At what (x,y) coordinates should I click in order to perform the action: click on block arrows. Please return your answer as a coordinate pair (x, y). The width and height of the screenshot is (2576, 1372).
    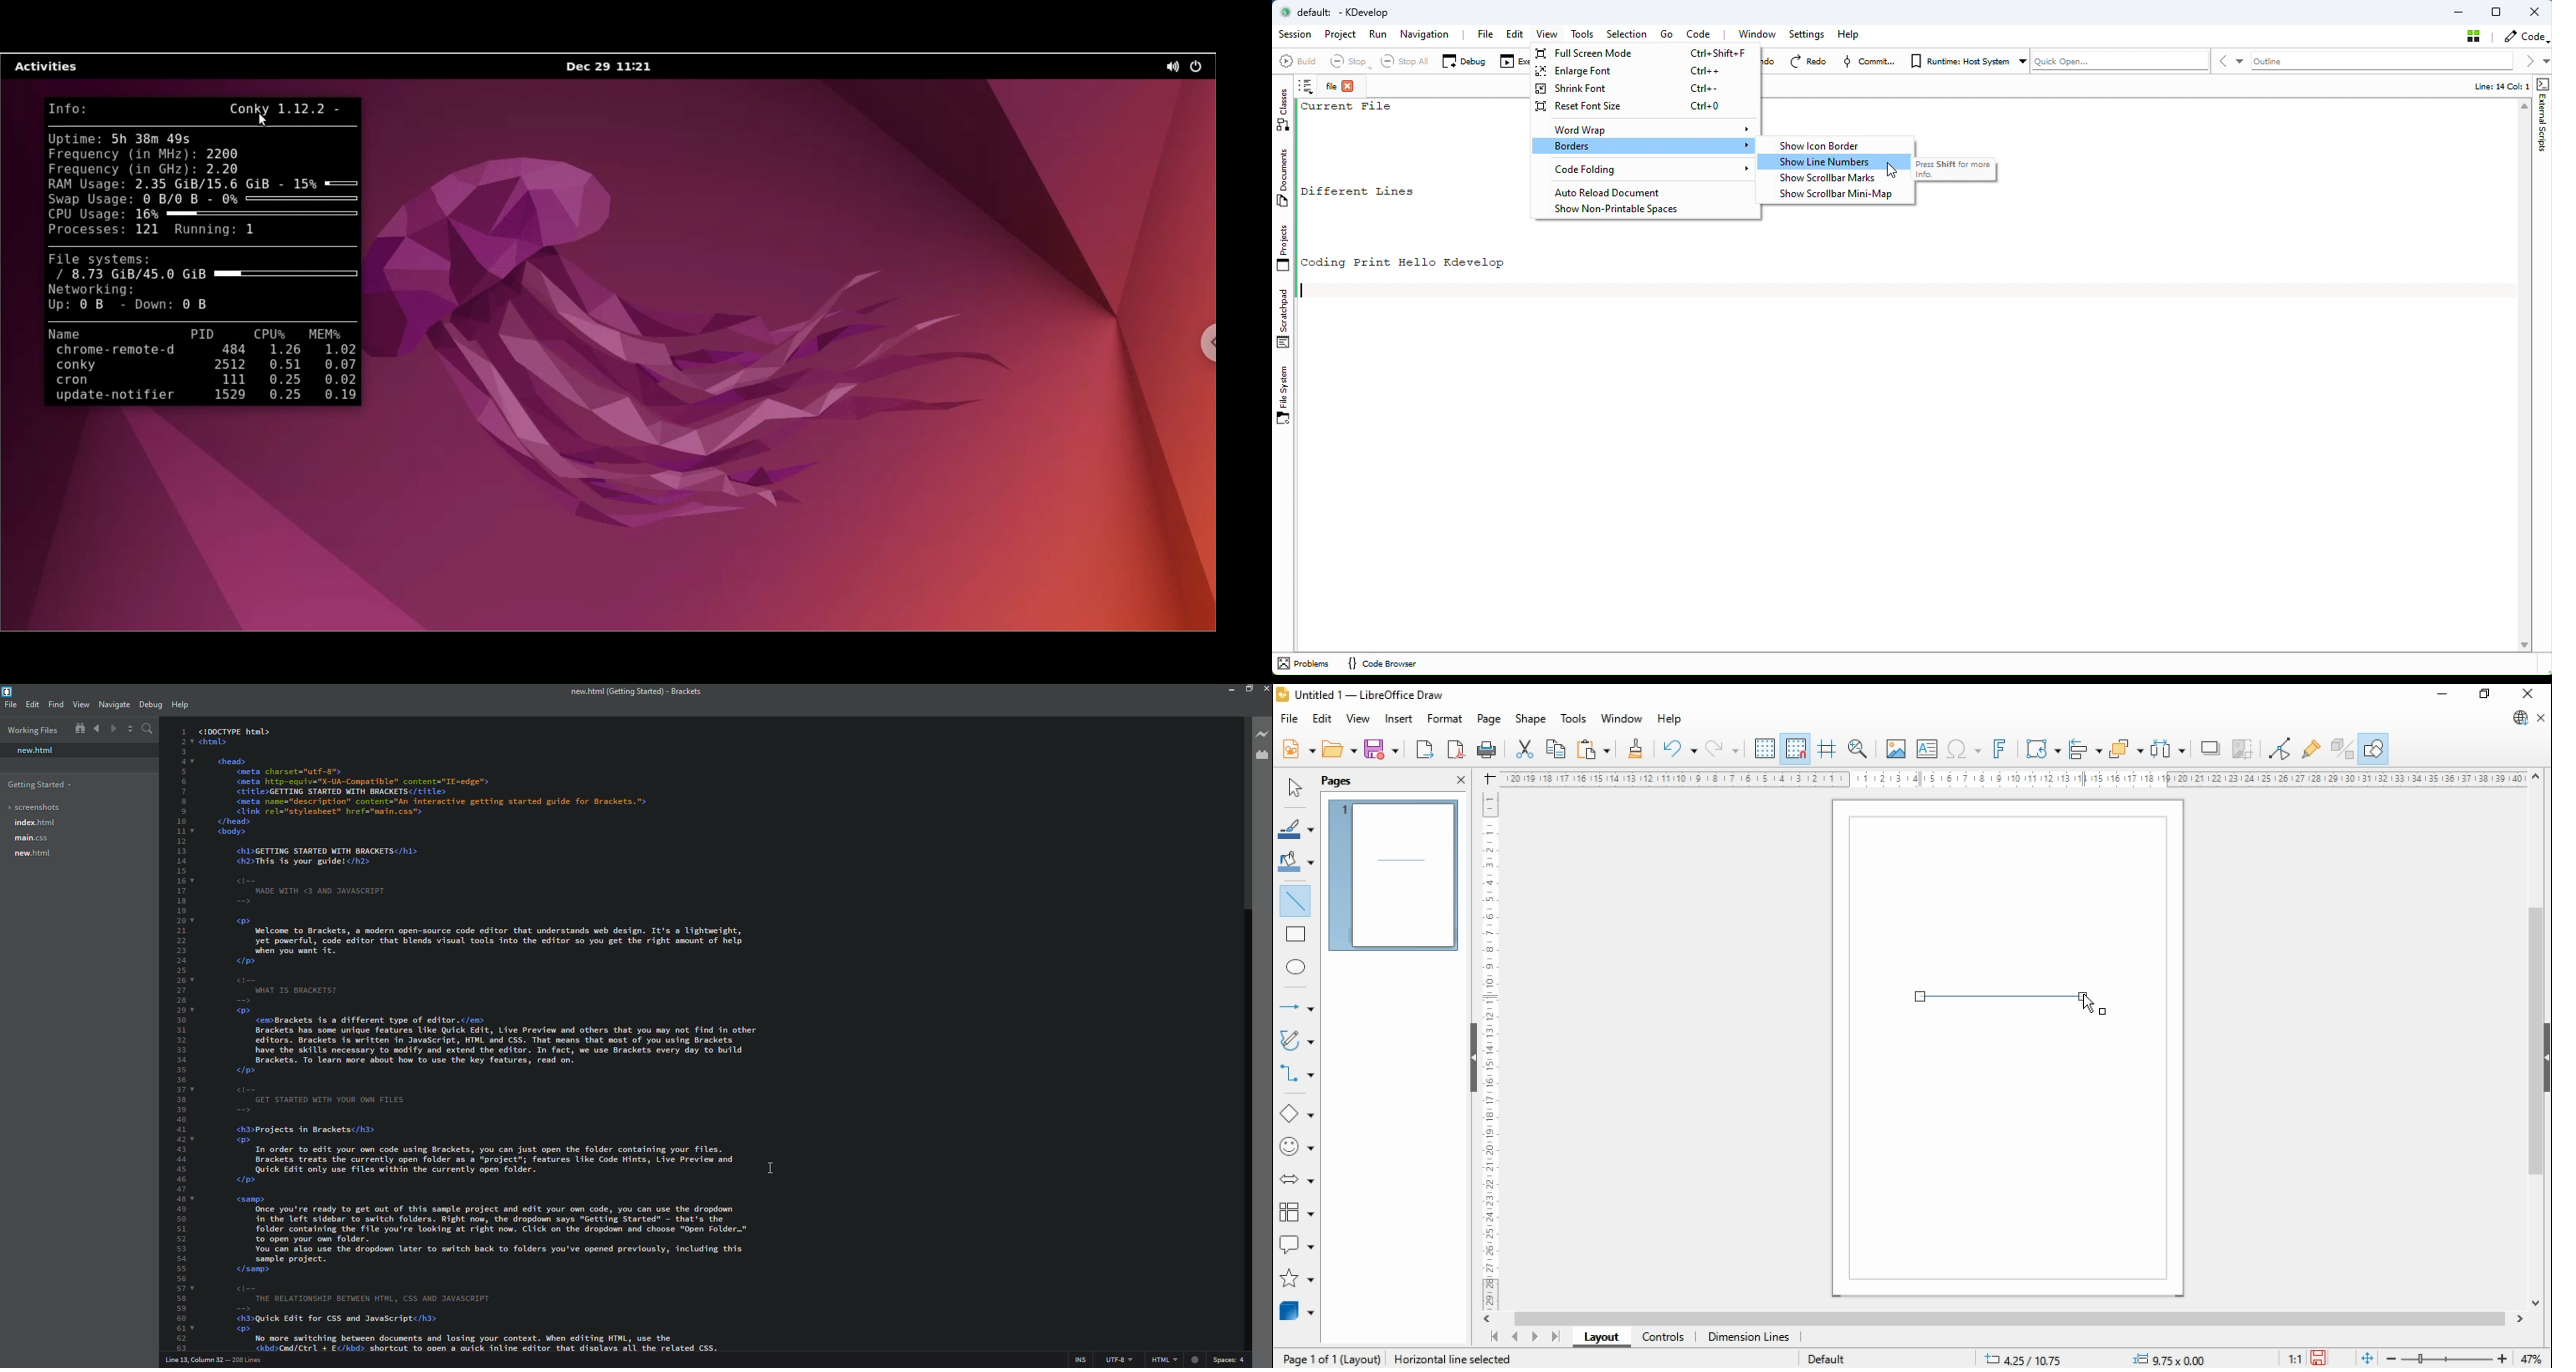
    Looking at the image, I should click on (1296, 1180).